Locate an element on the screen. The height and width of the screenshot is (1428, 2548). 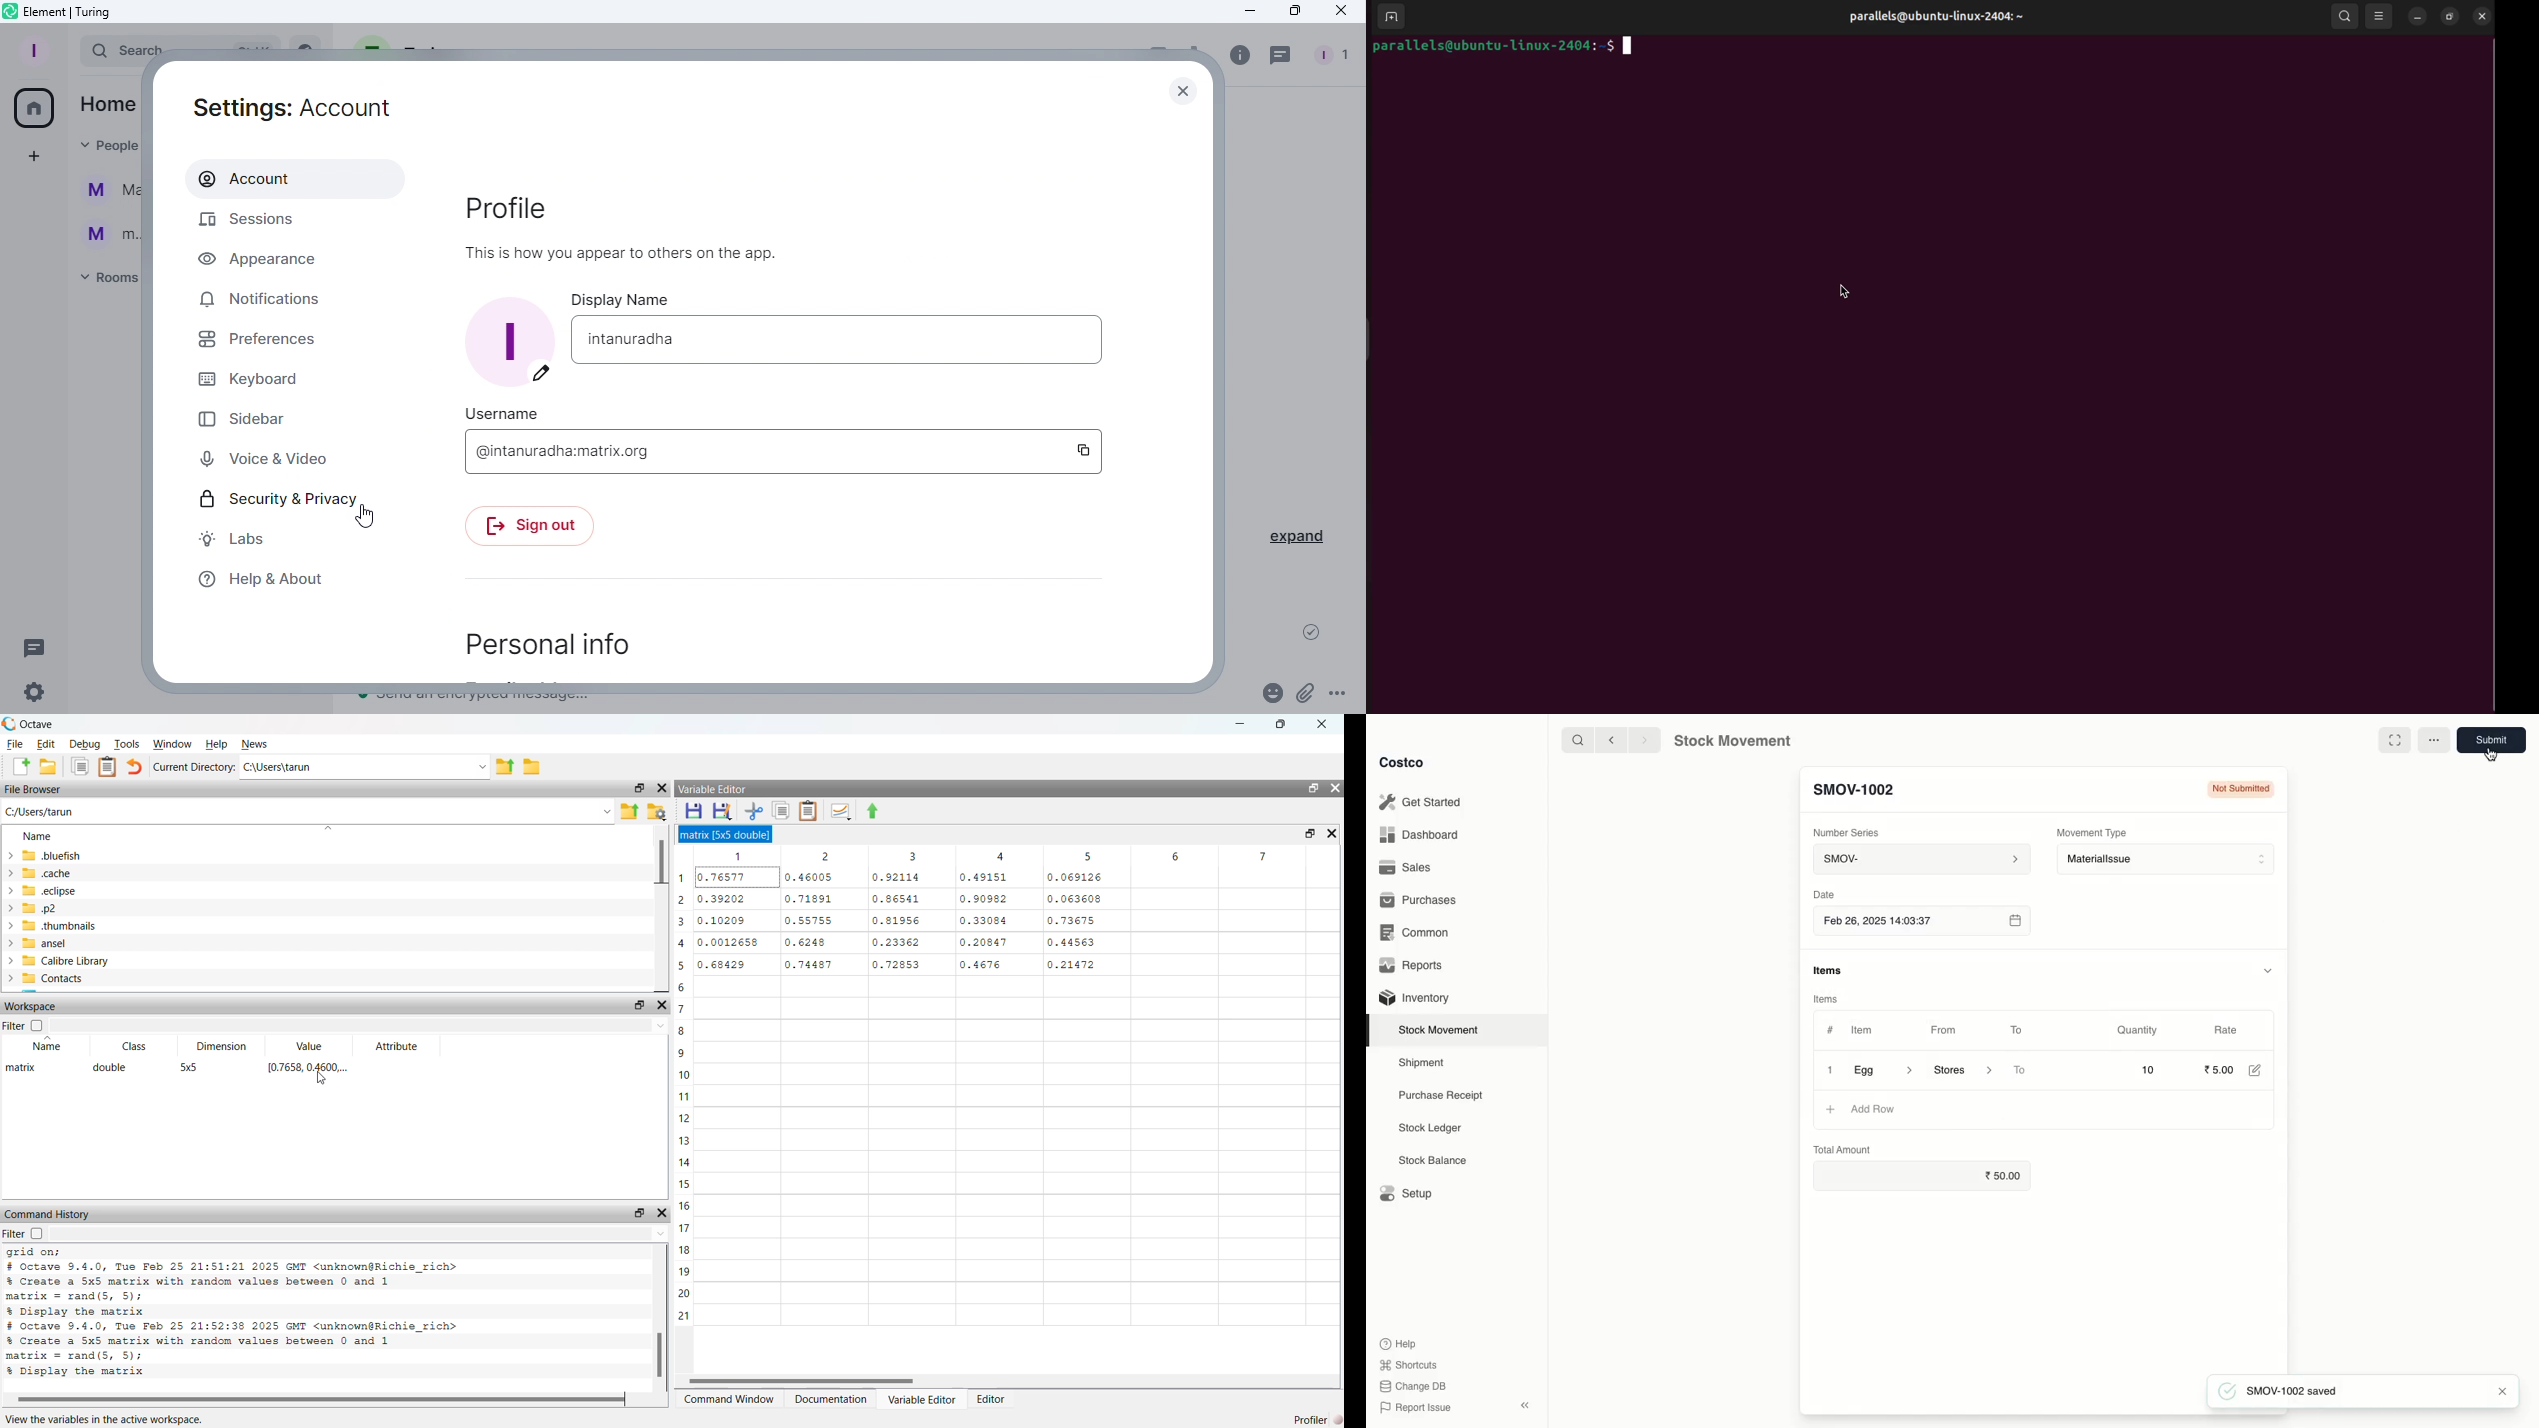
Stock Balance is located at coordinates (1434, 1161).